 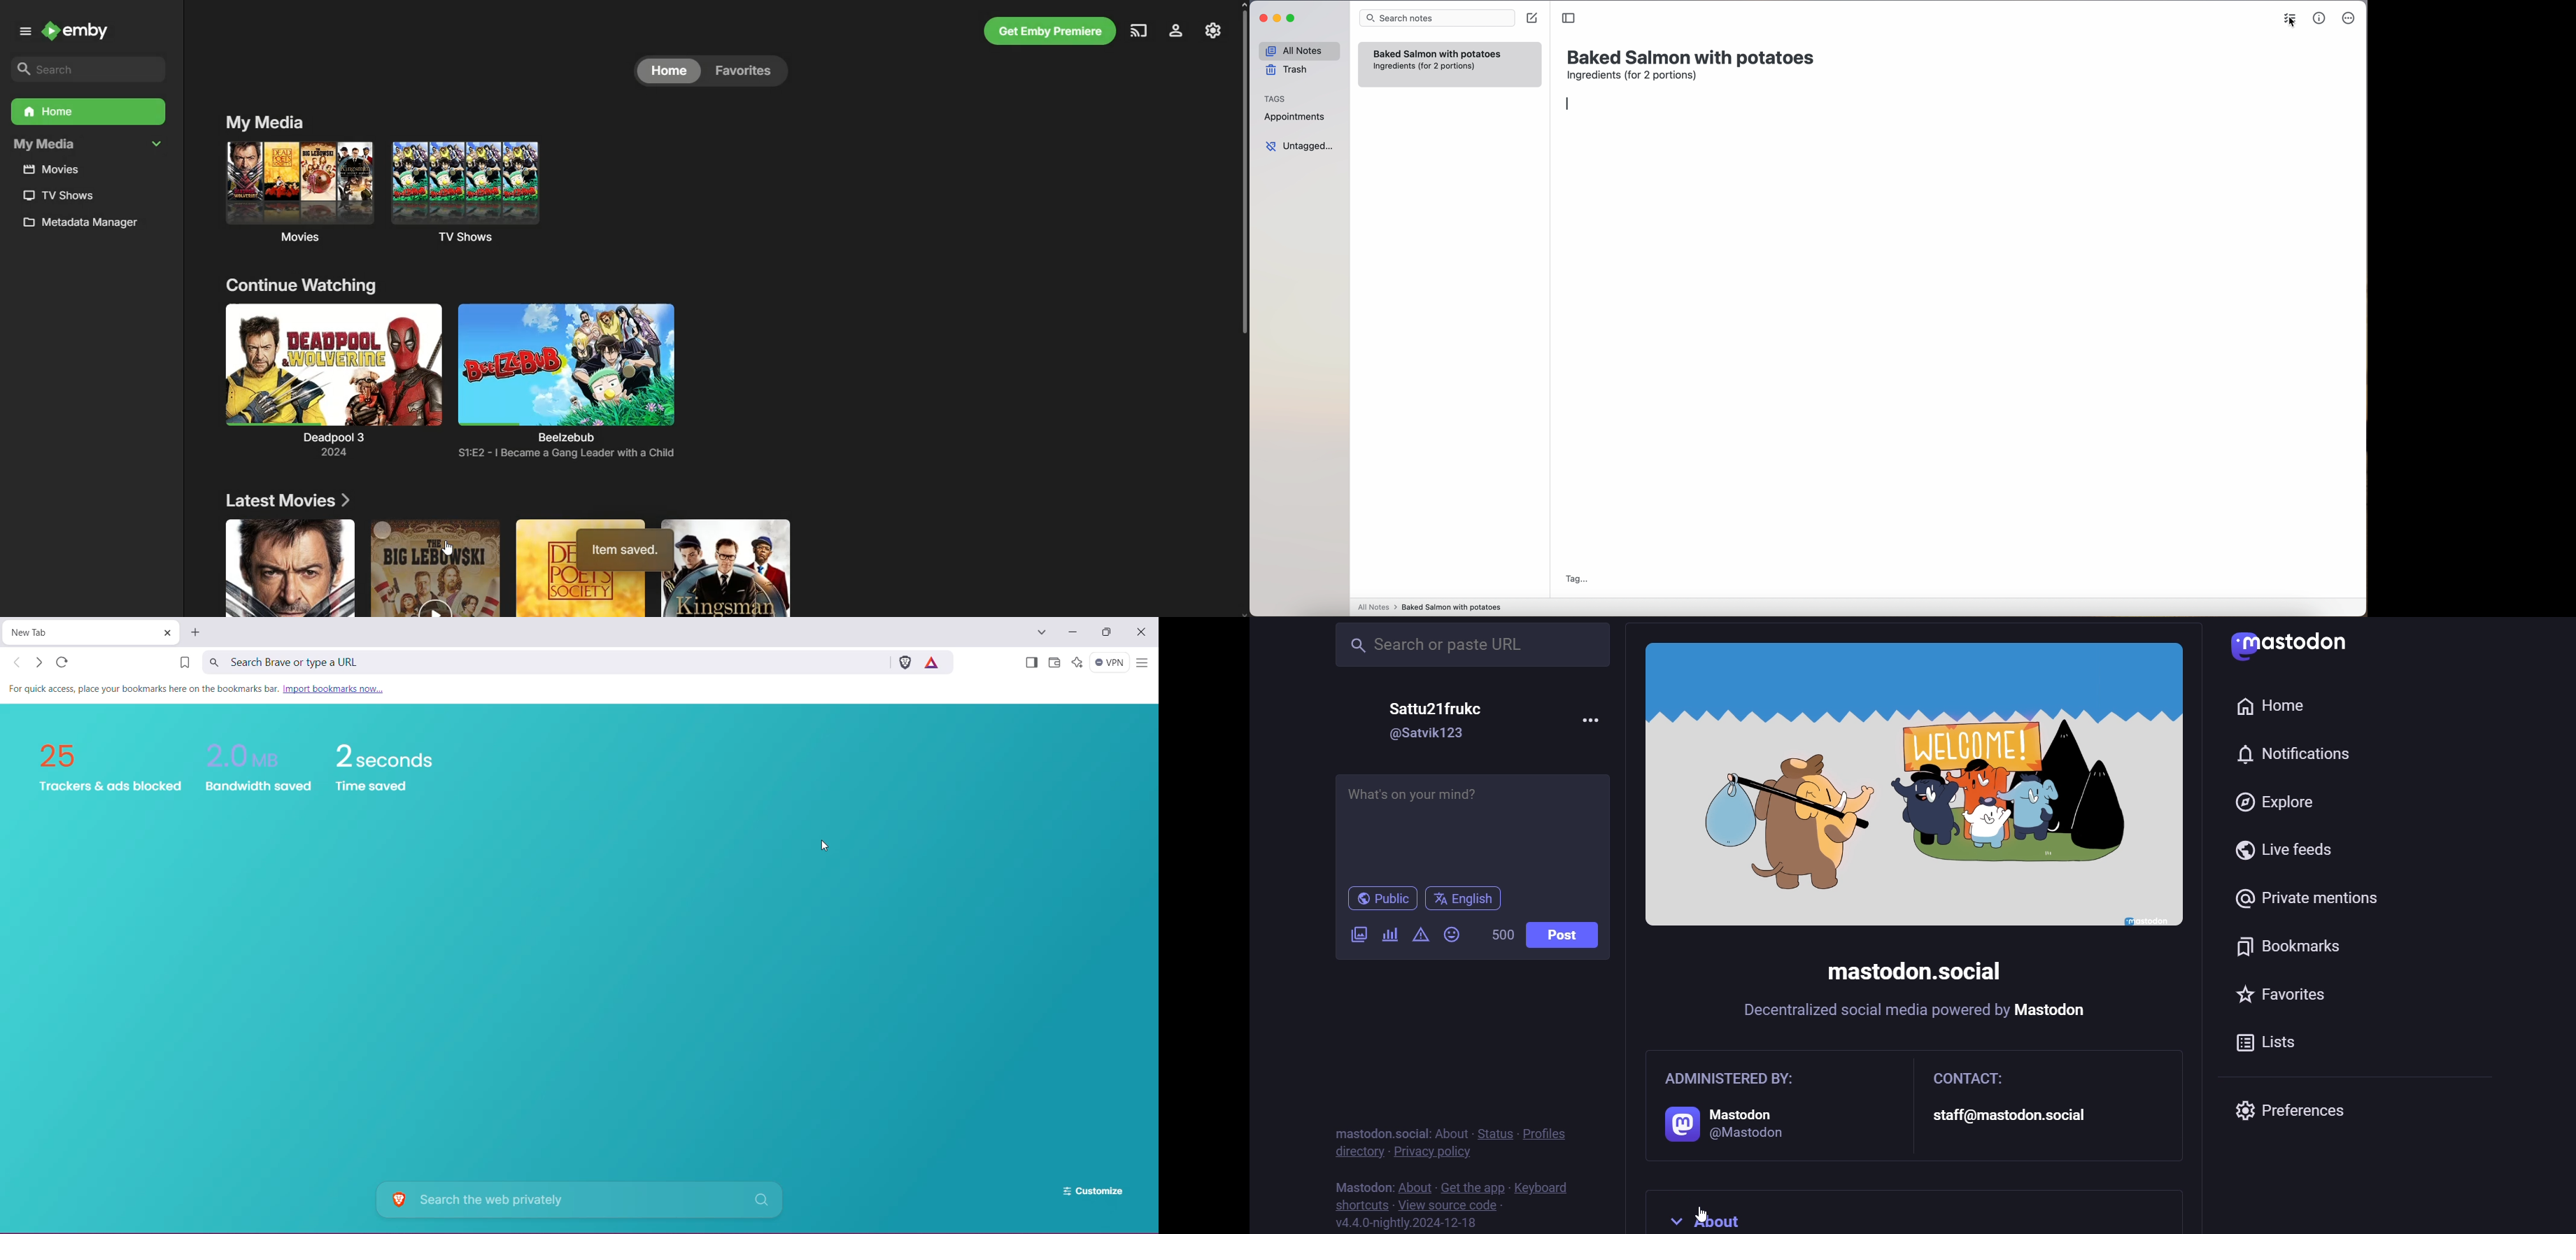 I want to click on id, so click(x=1430, y=734).